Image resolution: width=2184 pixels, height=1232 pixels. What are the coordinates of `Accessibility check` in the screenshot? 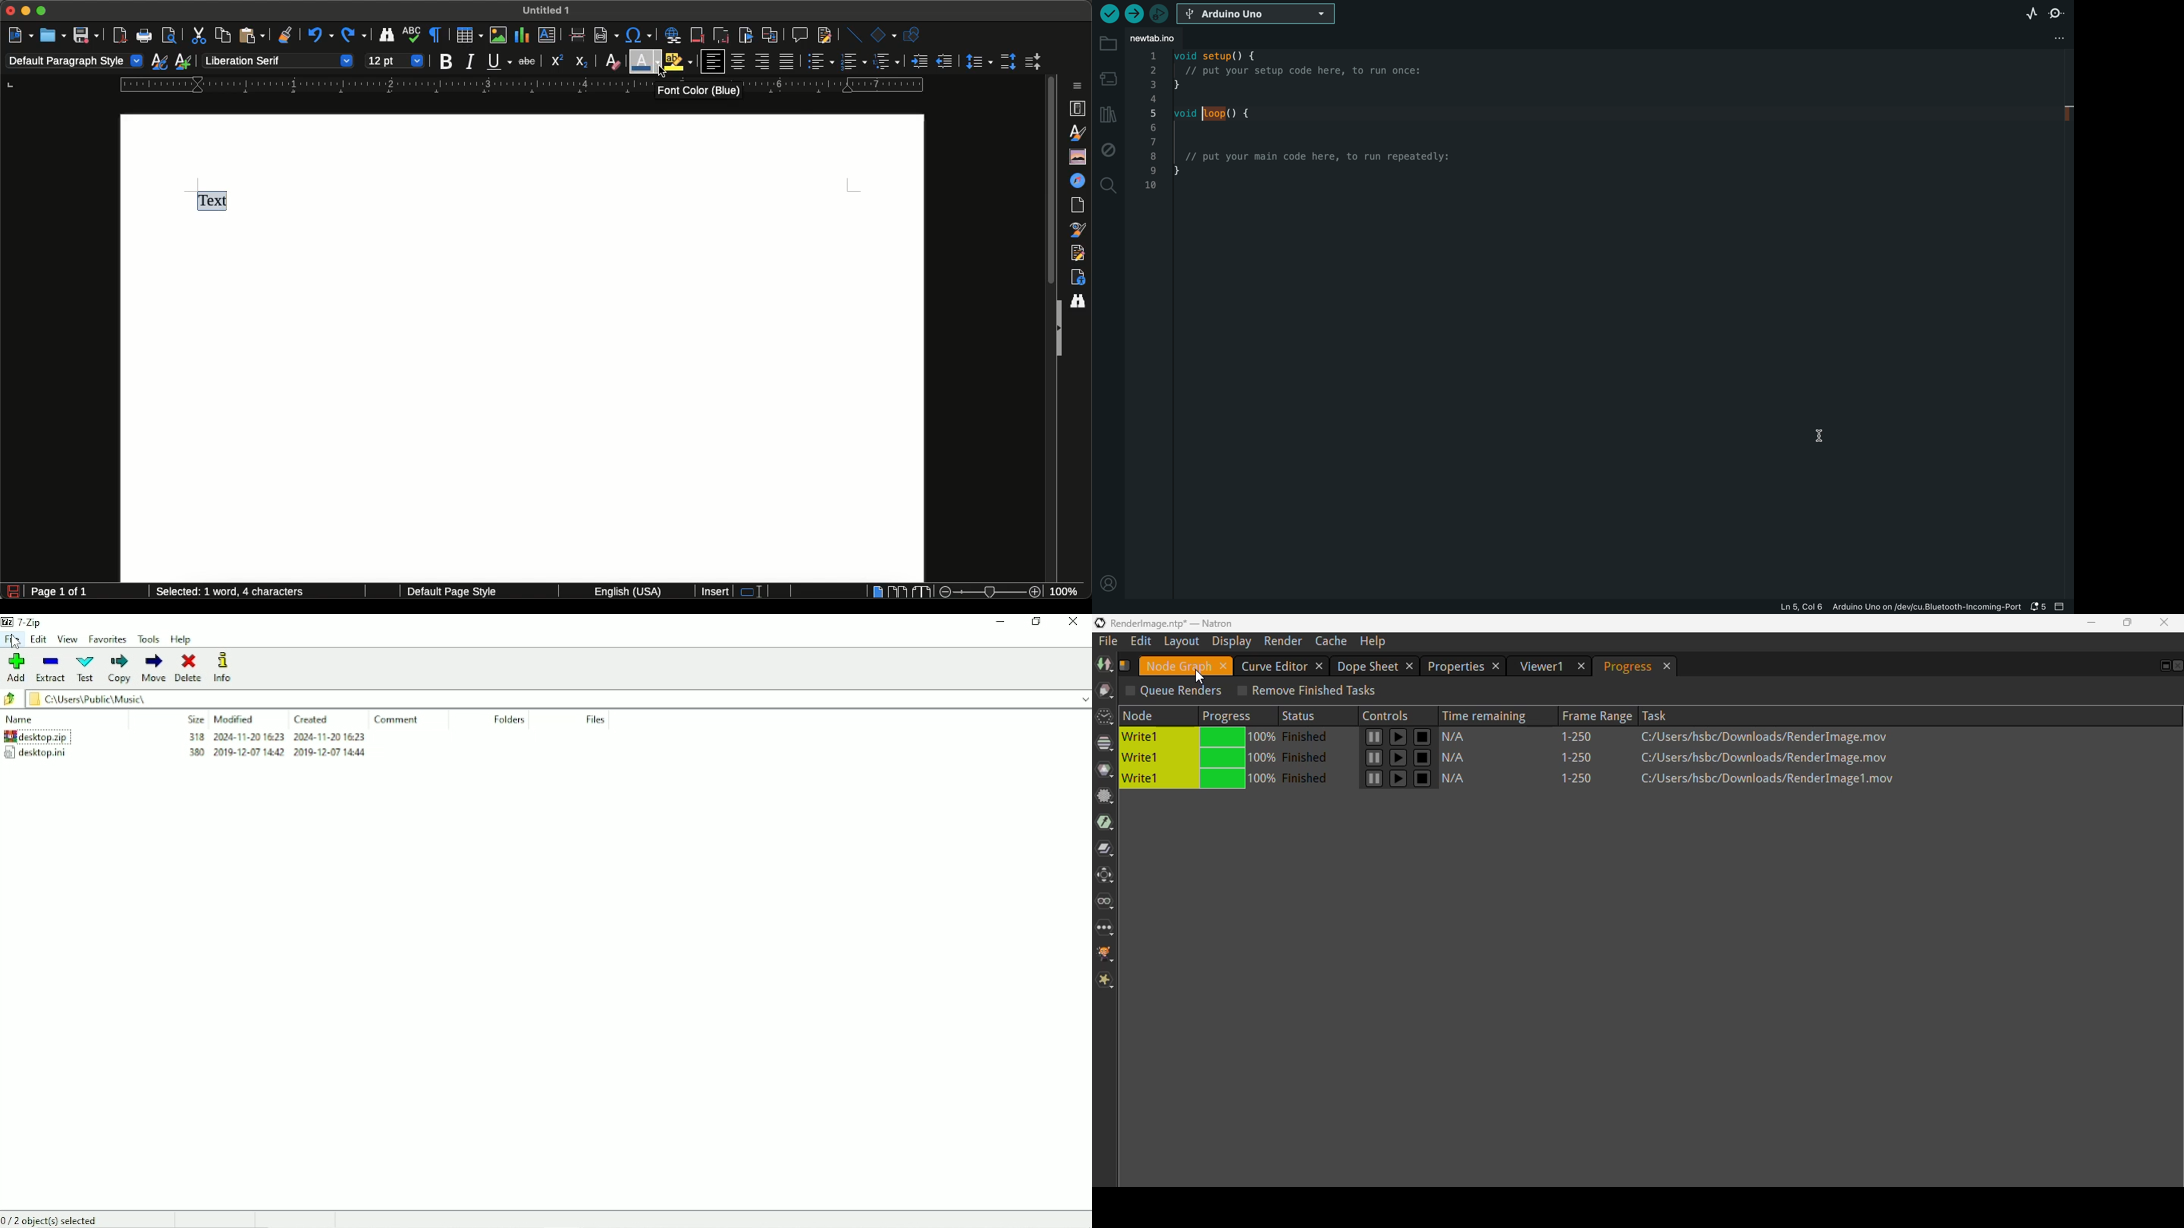 It's located at (1078, 277).